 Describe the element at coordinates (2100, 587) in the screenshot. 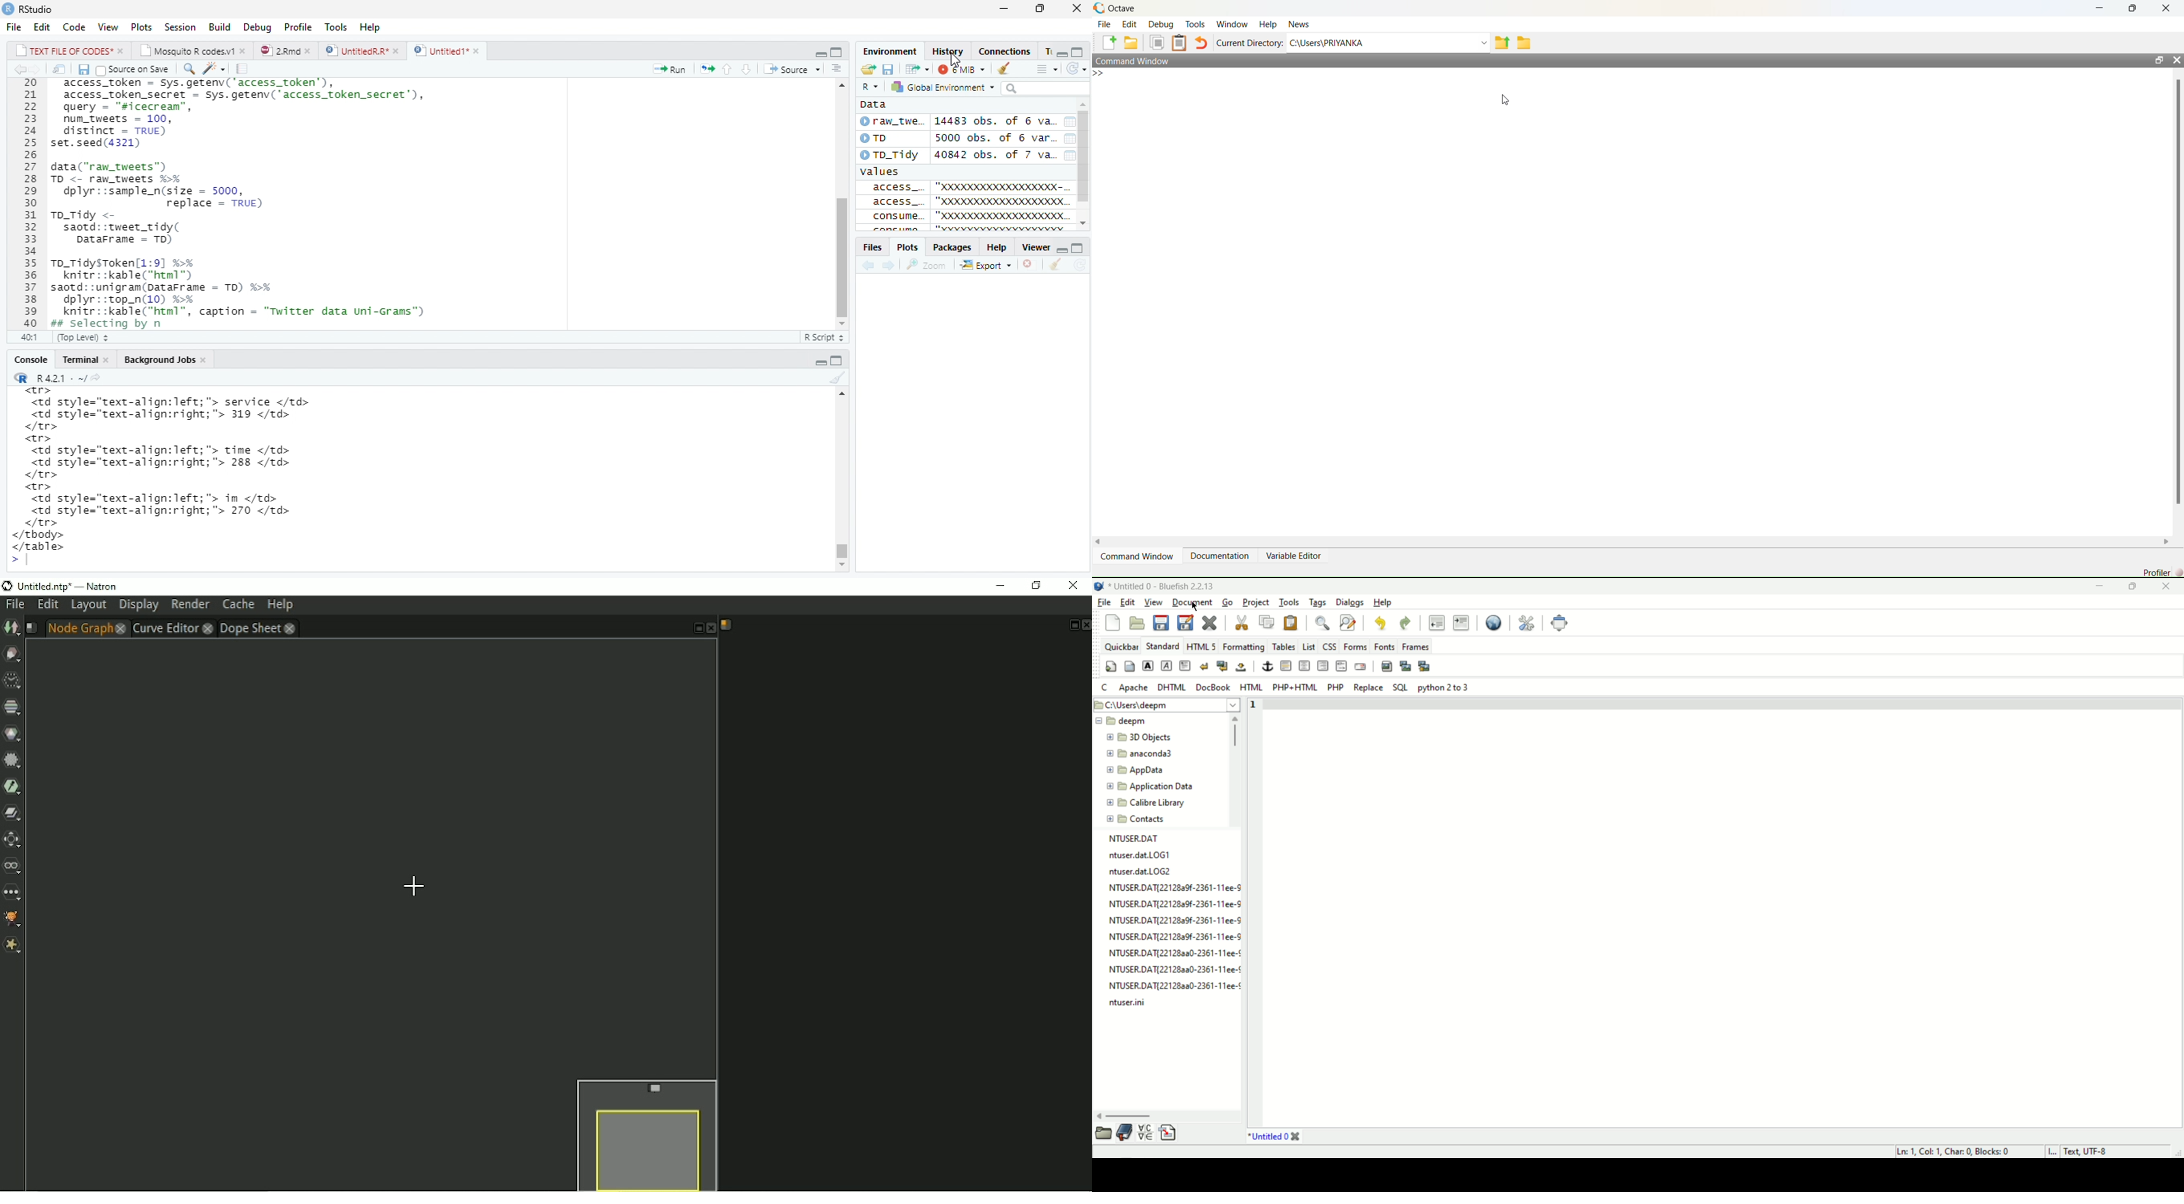

I see `minimize` at that location.